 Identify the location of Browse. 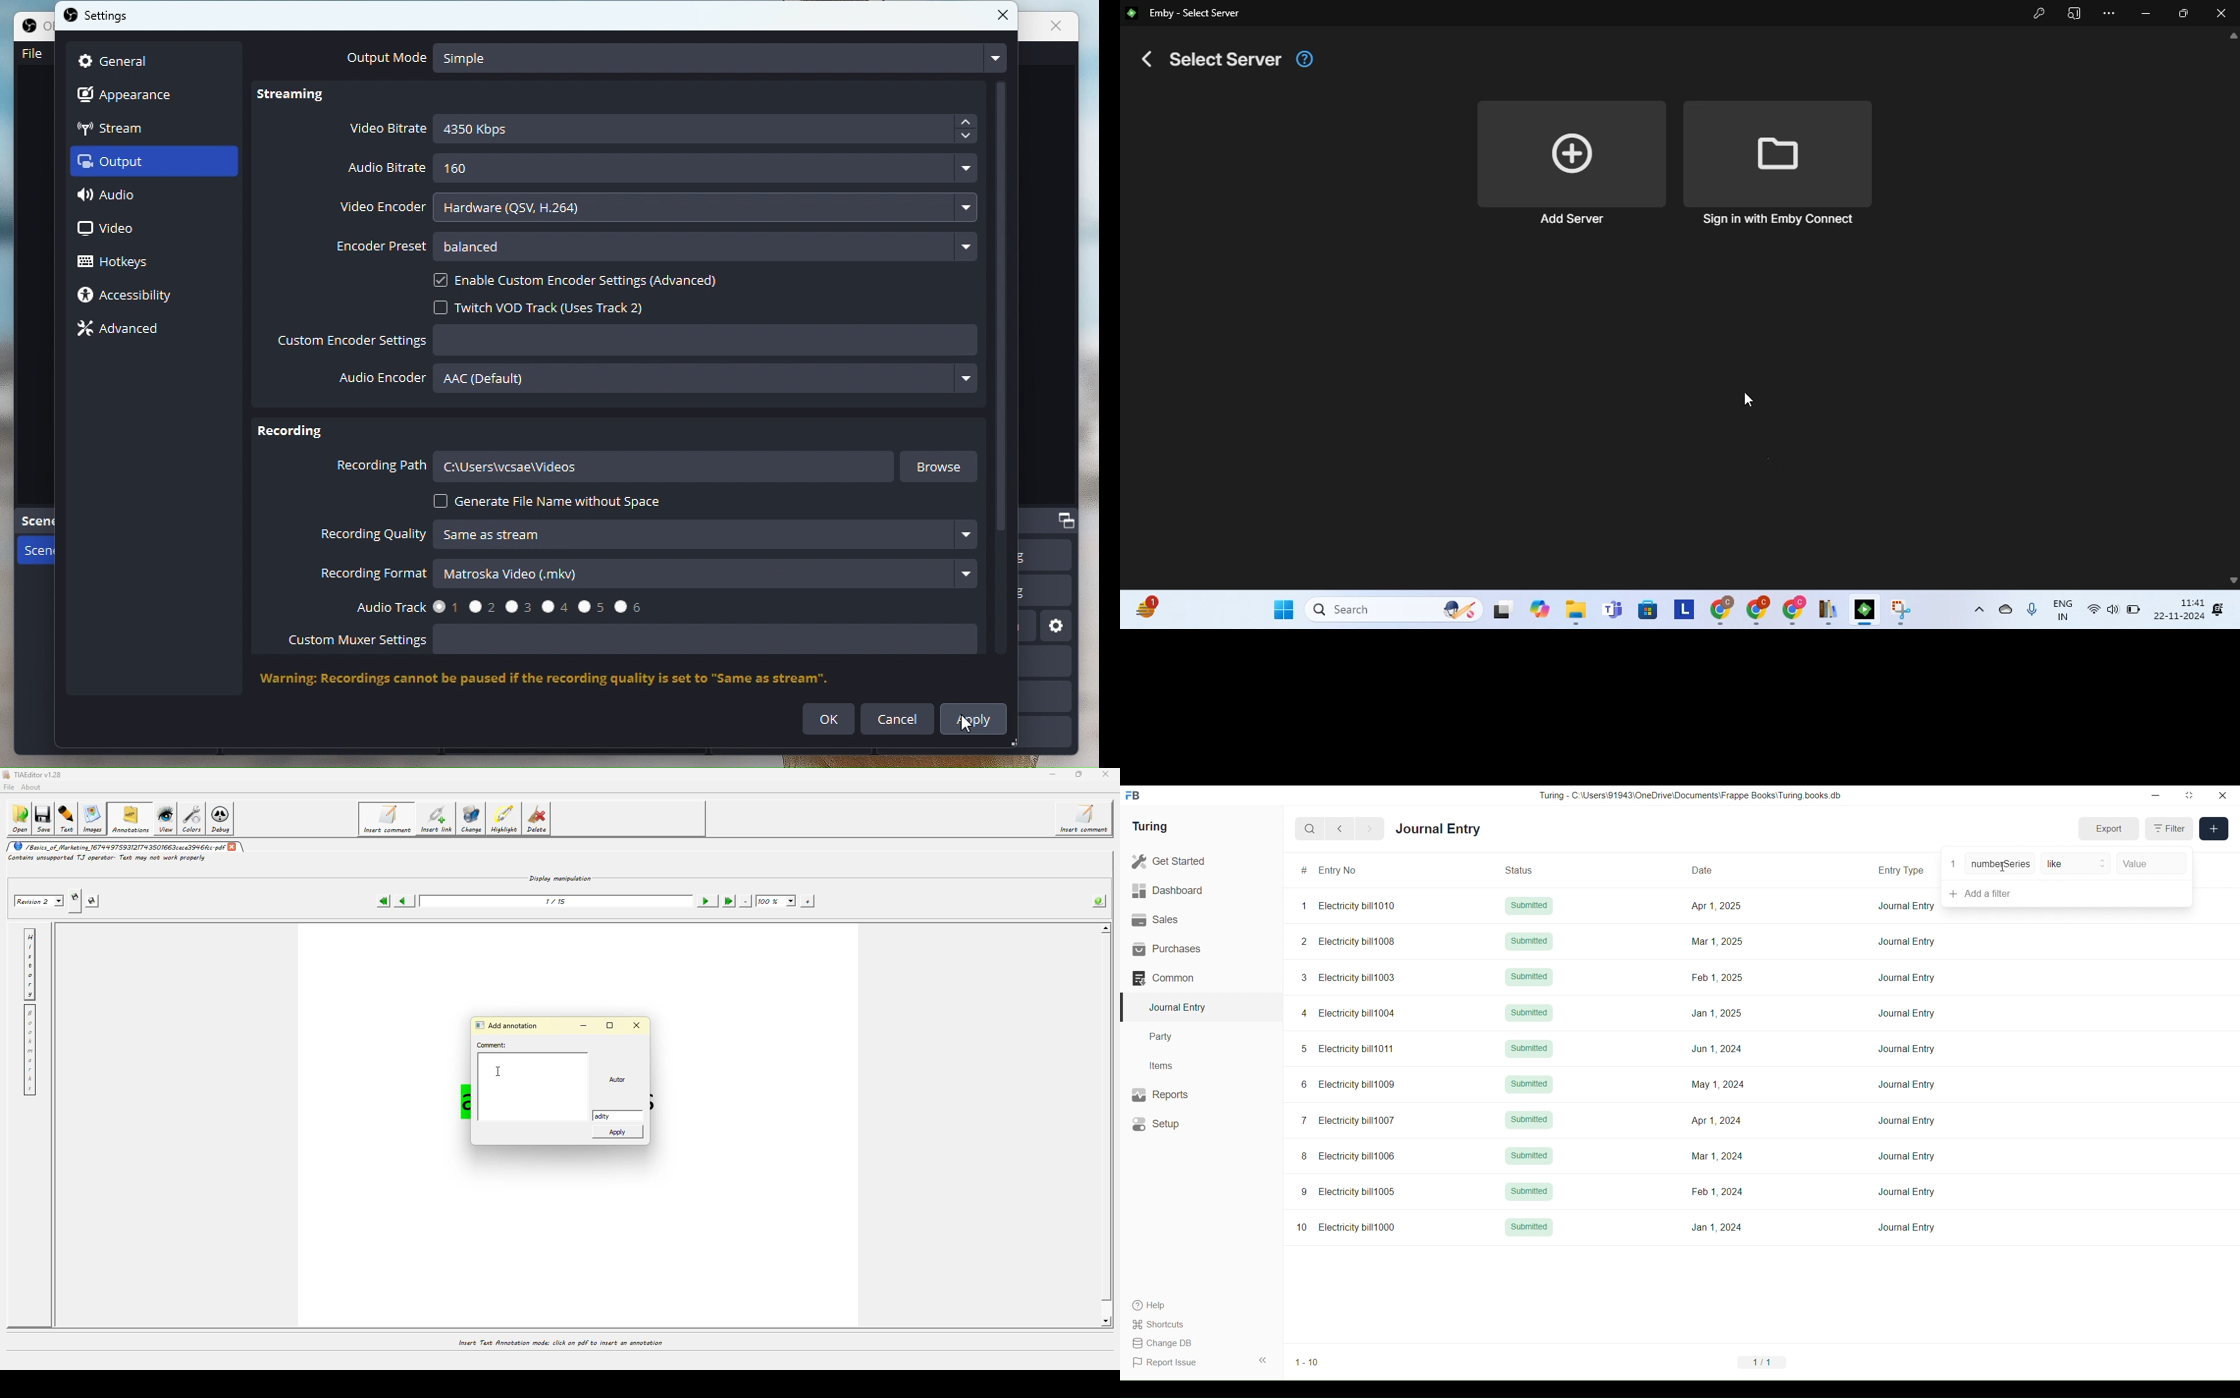
(944, 466).